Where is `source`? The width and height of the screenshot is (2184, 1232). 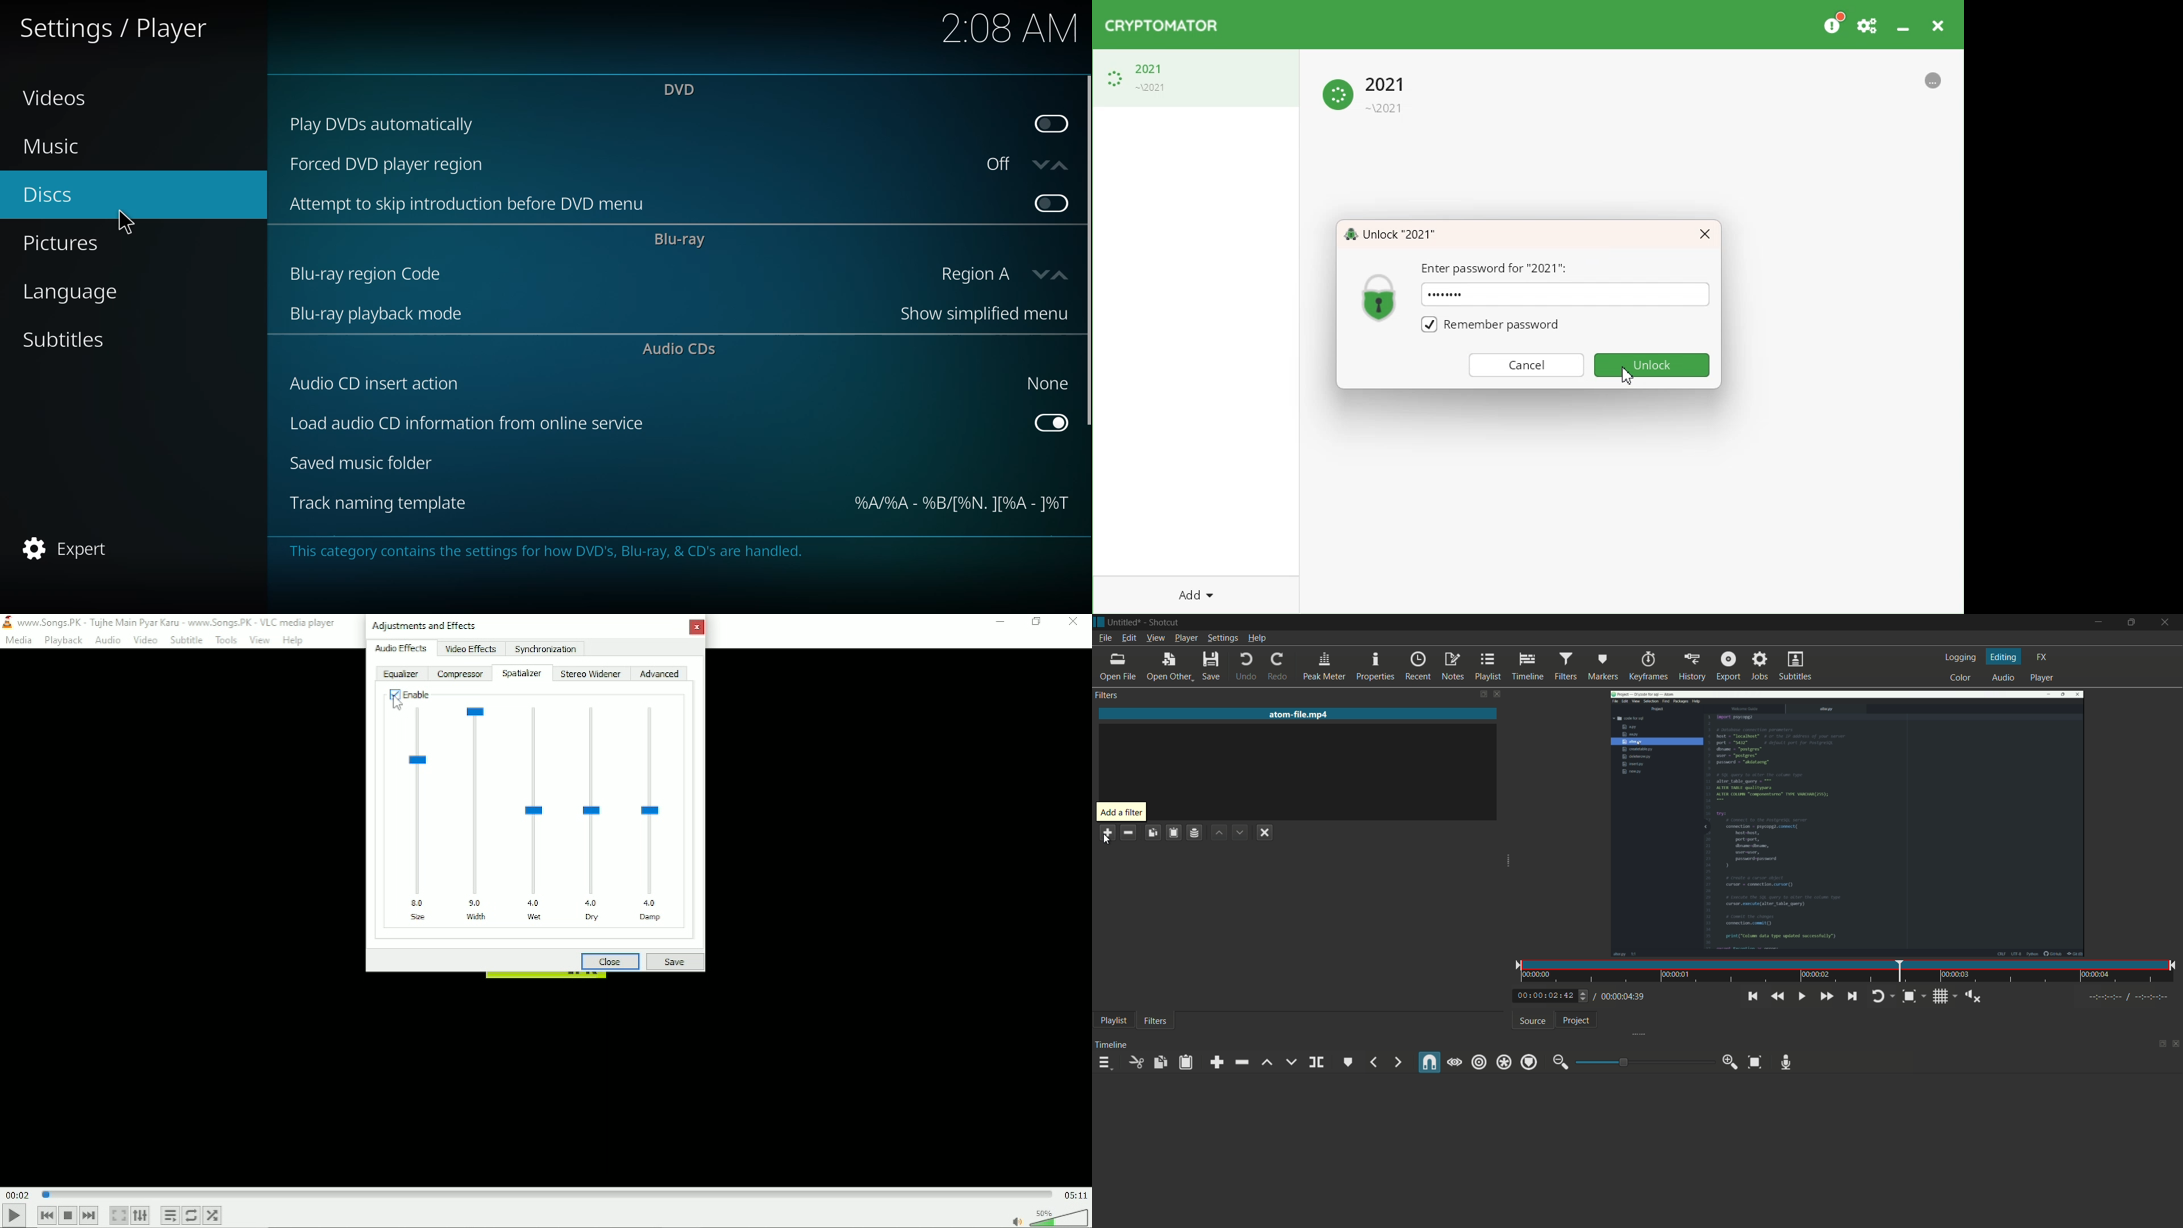 source is located at coordinates (1533, 1021).